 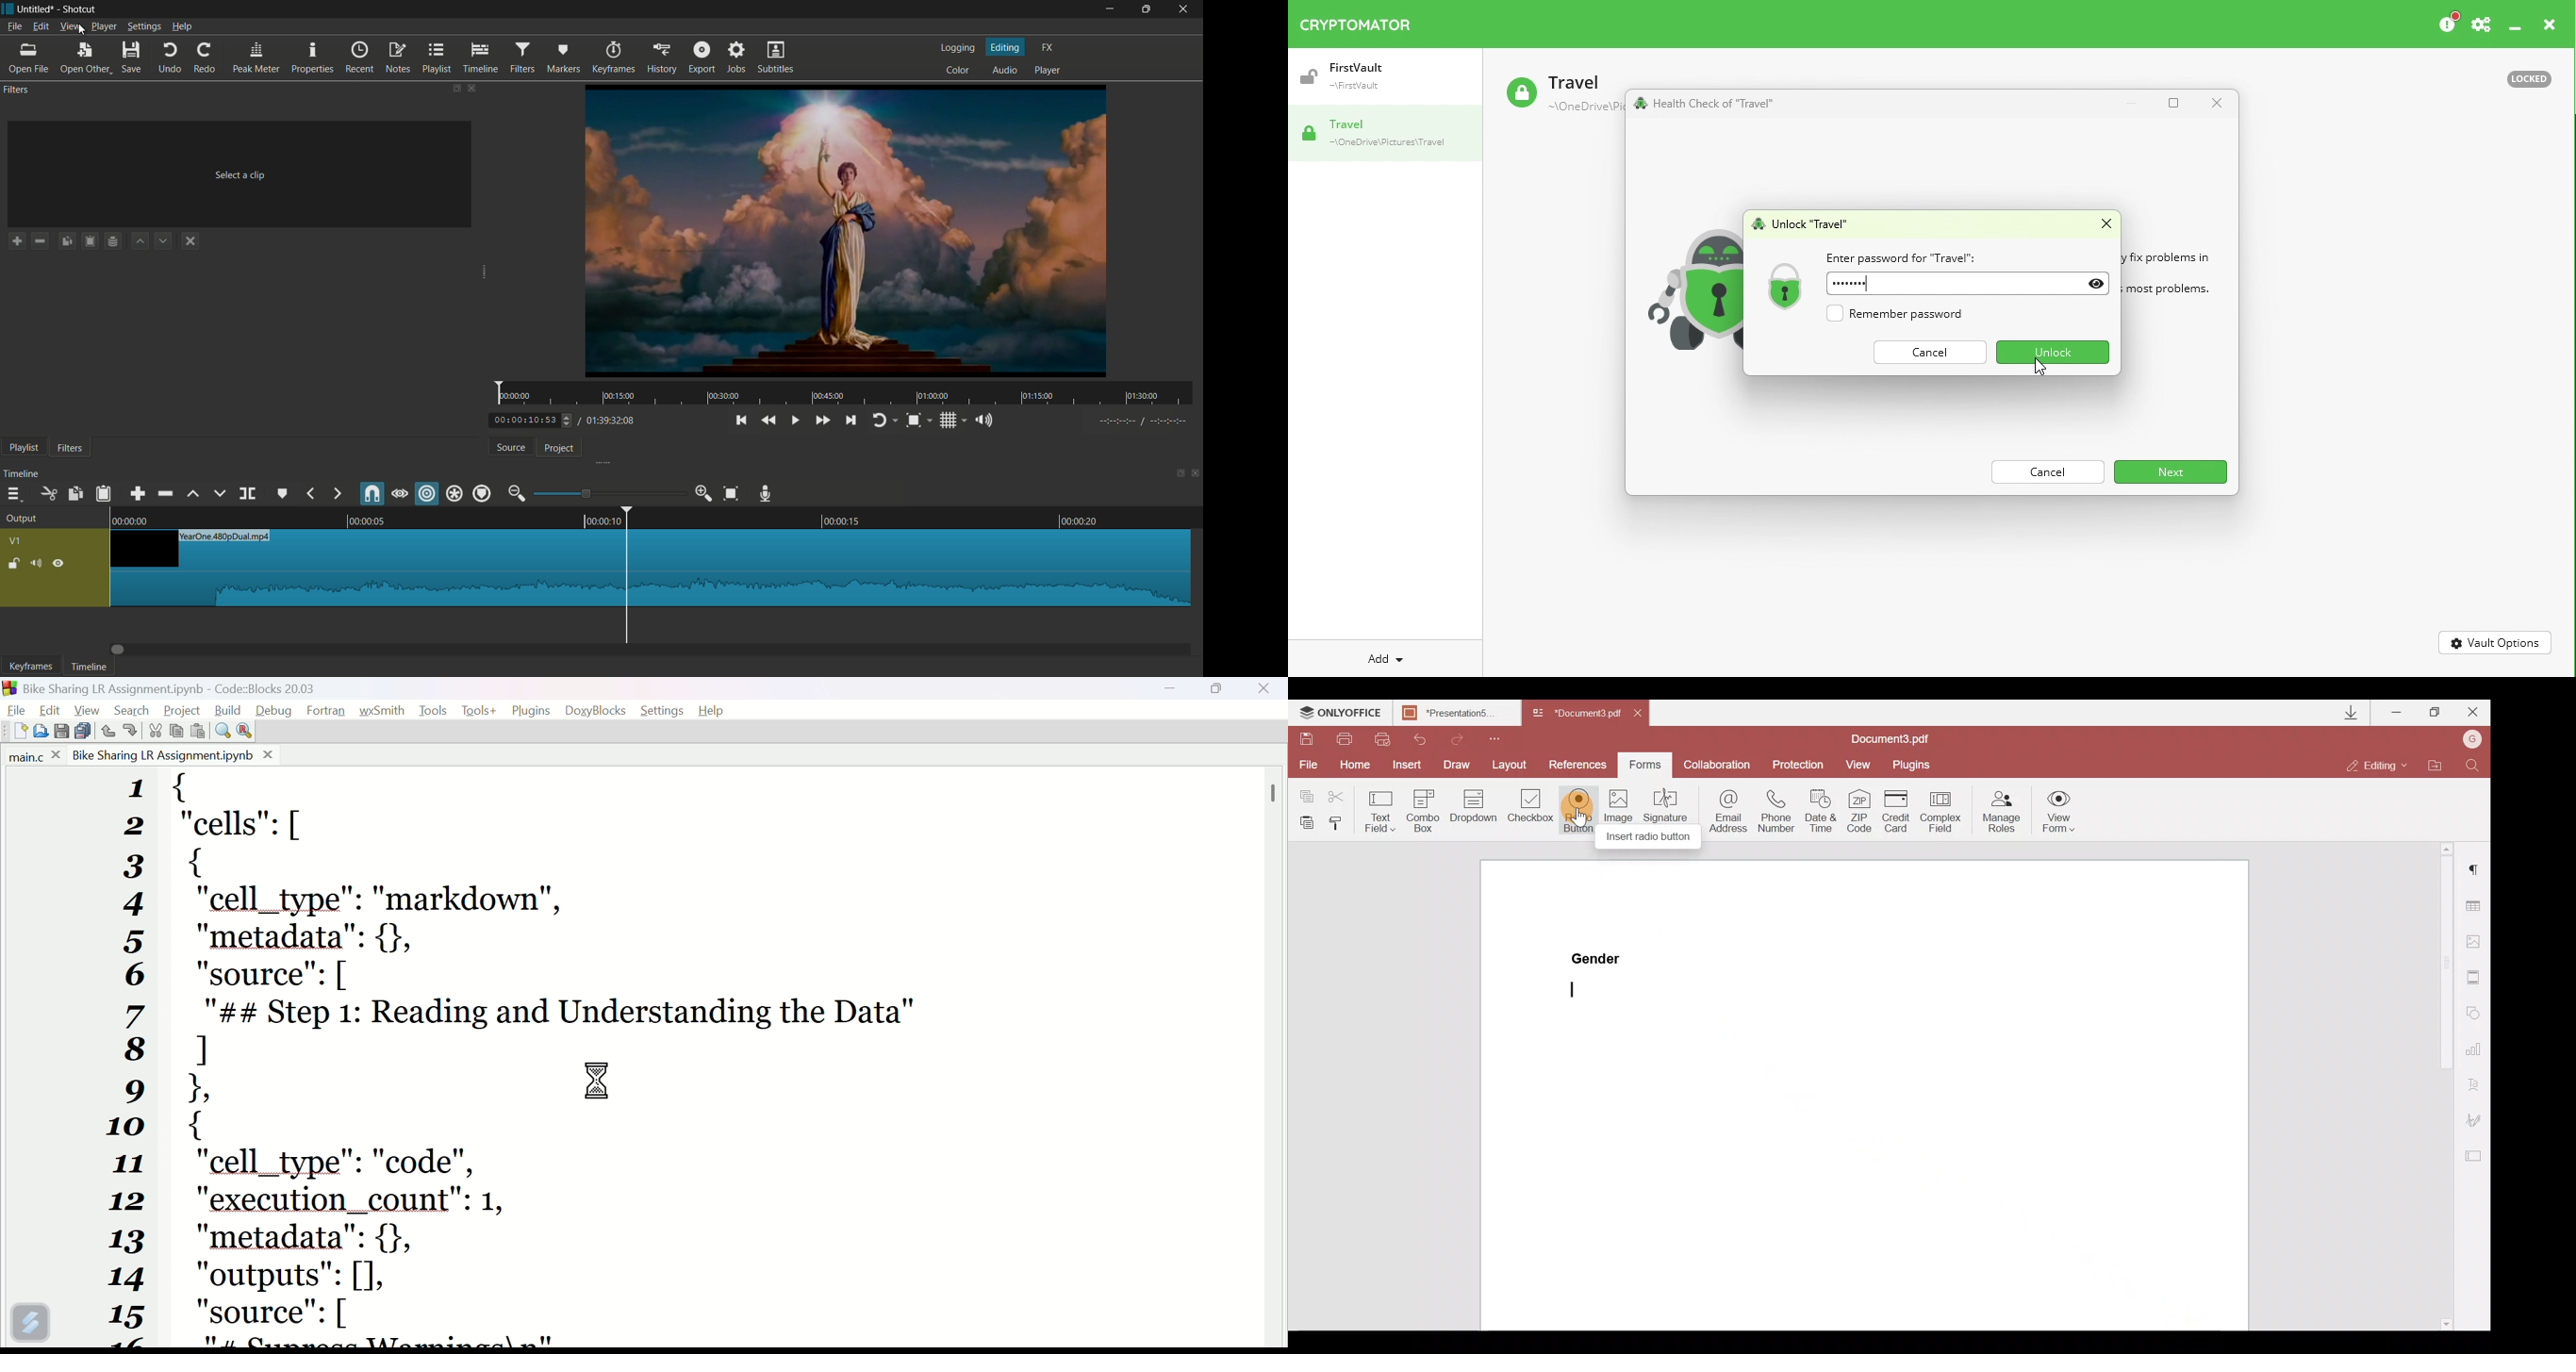 I want to click on lock, so click(x=13, y=565).